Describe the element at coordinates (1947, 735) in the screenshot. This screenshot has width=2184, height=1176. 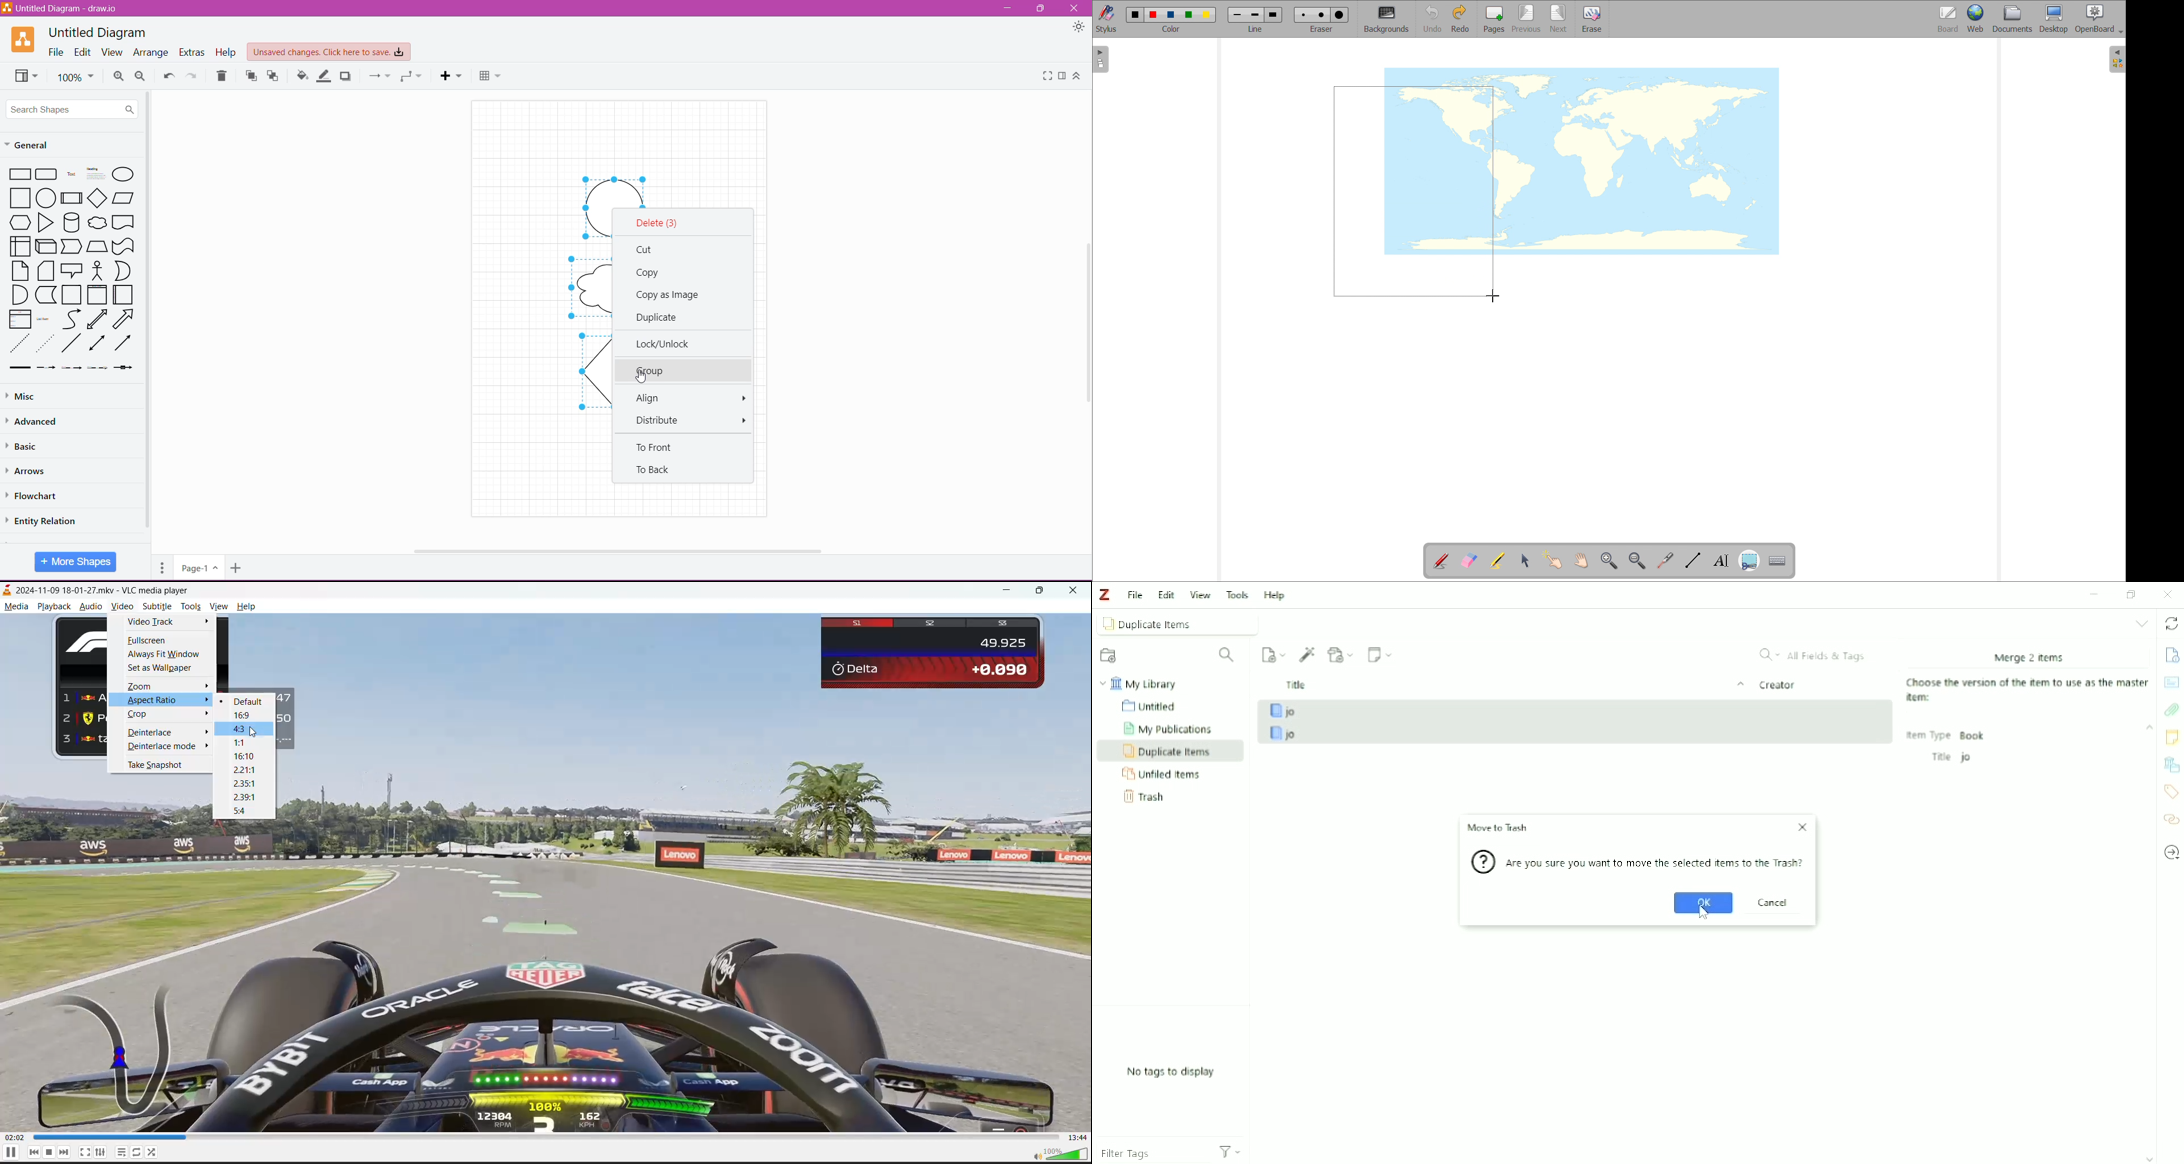
I see `Item Type Book` at that location.